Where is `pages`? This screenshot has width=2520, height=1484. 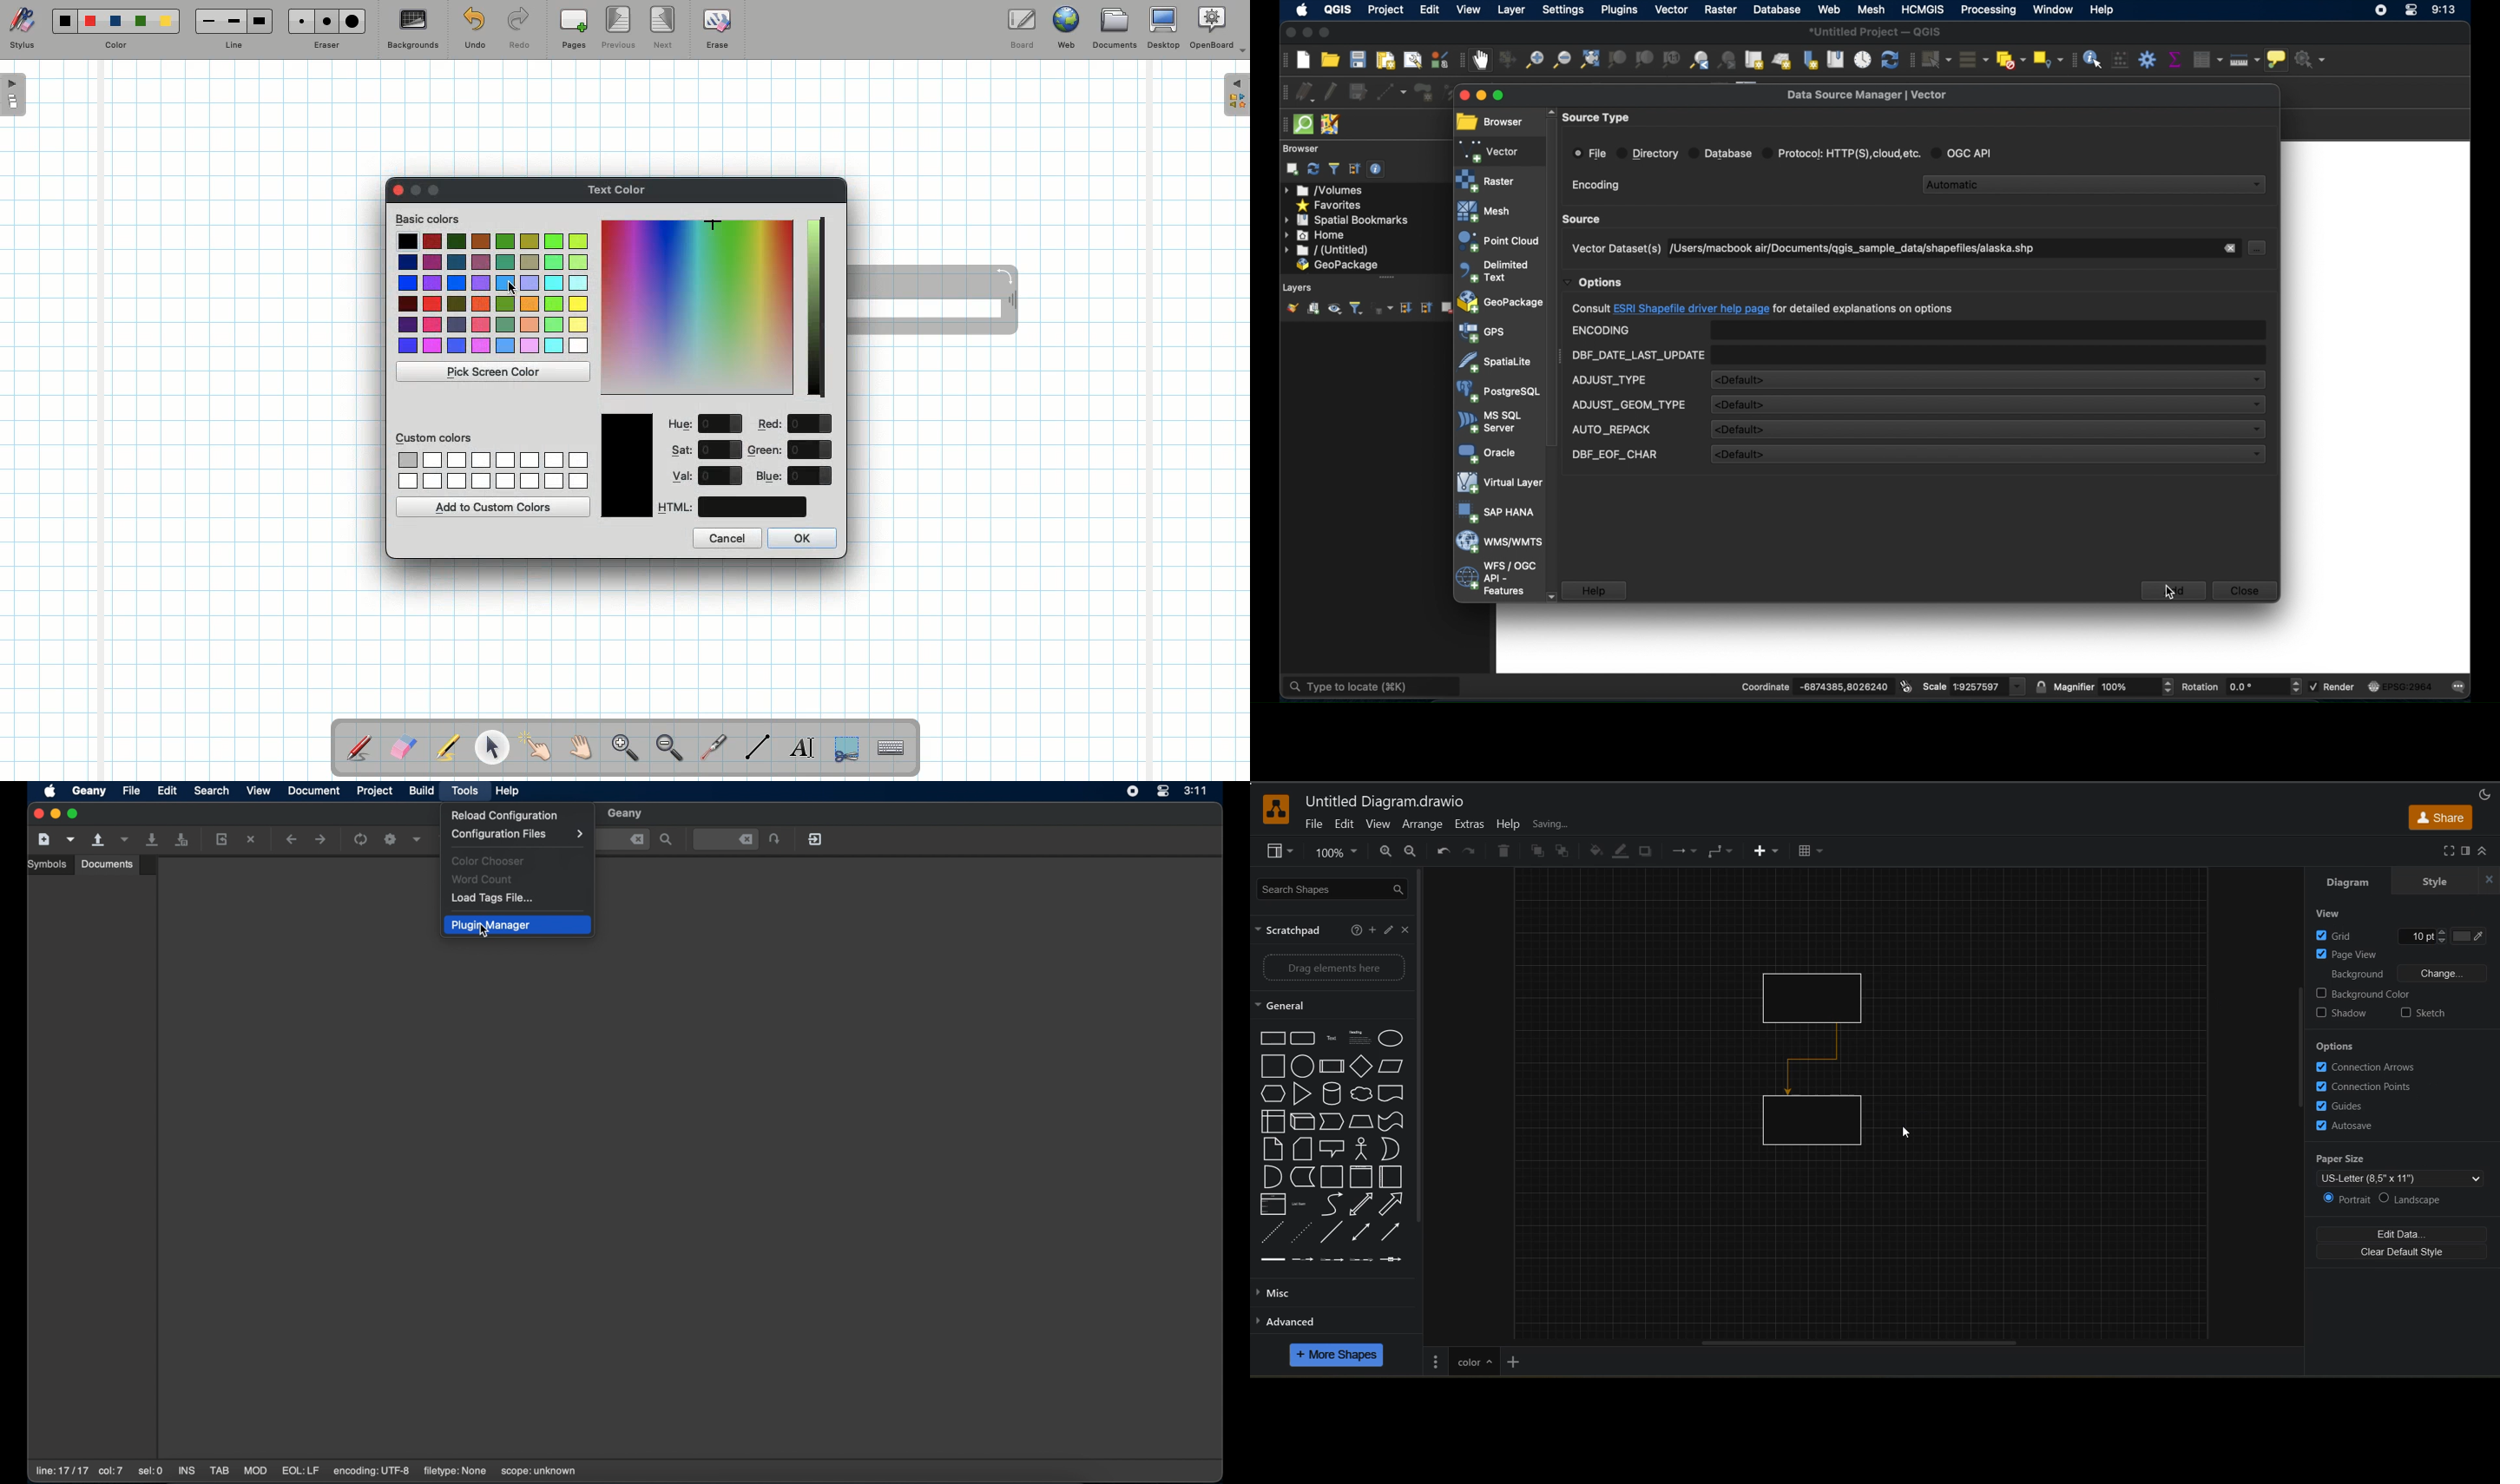 pages is located at coordinates (1436, 1360).